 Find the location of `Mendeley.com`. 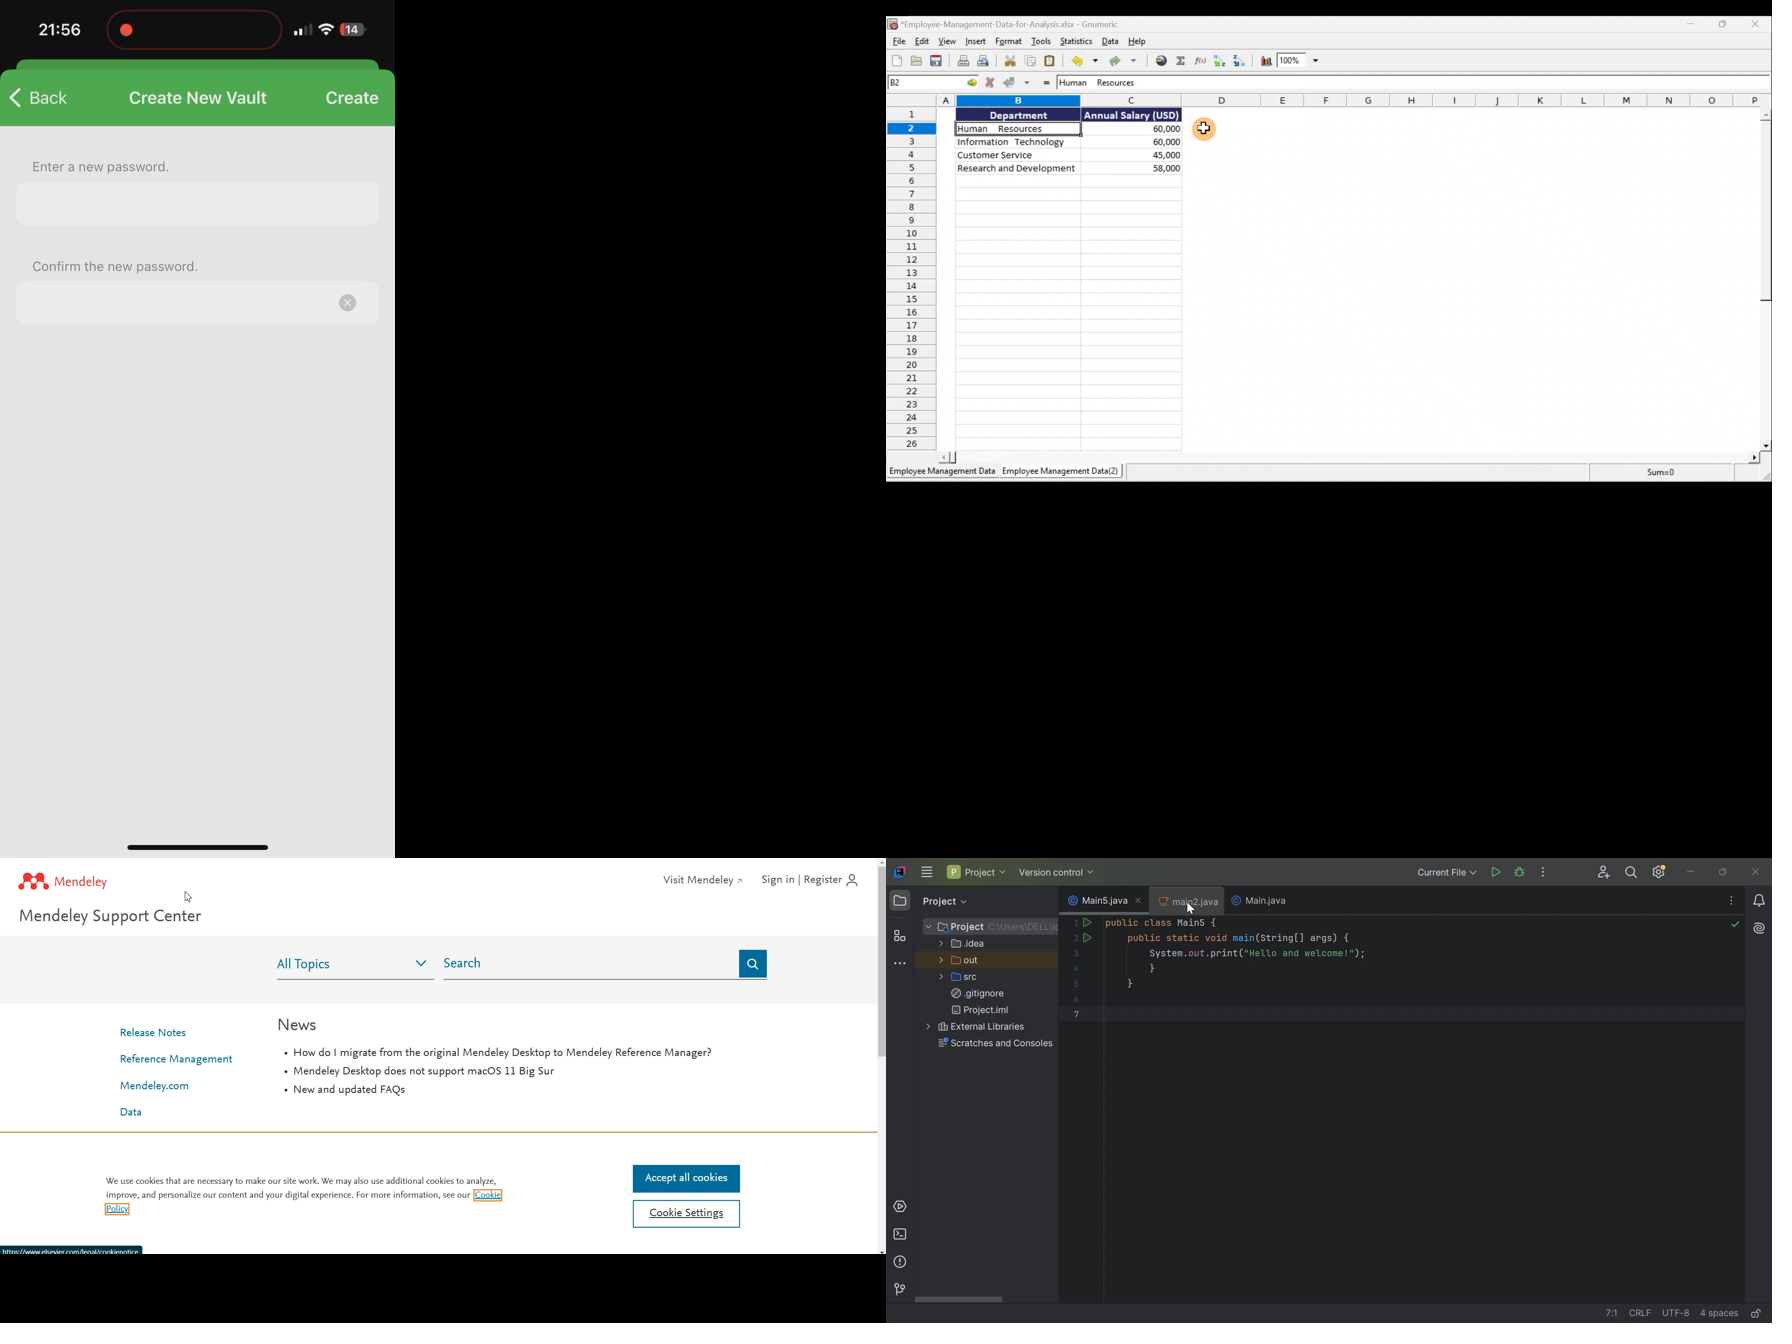

Mendeley.com is located at coordinates (153, 1086).